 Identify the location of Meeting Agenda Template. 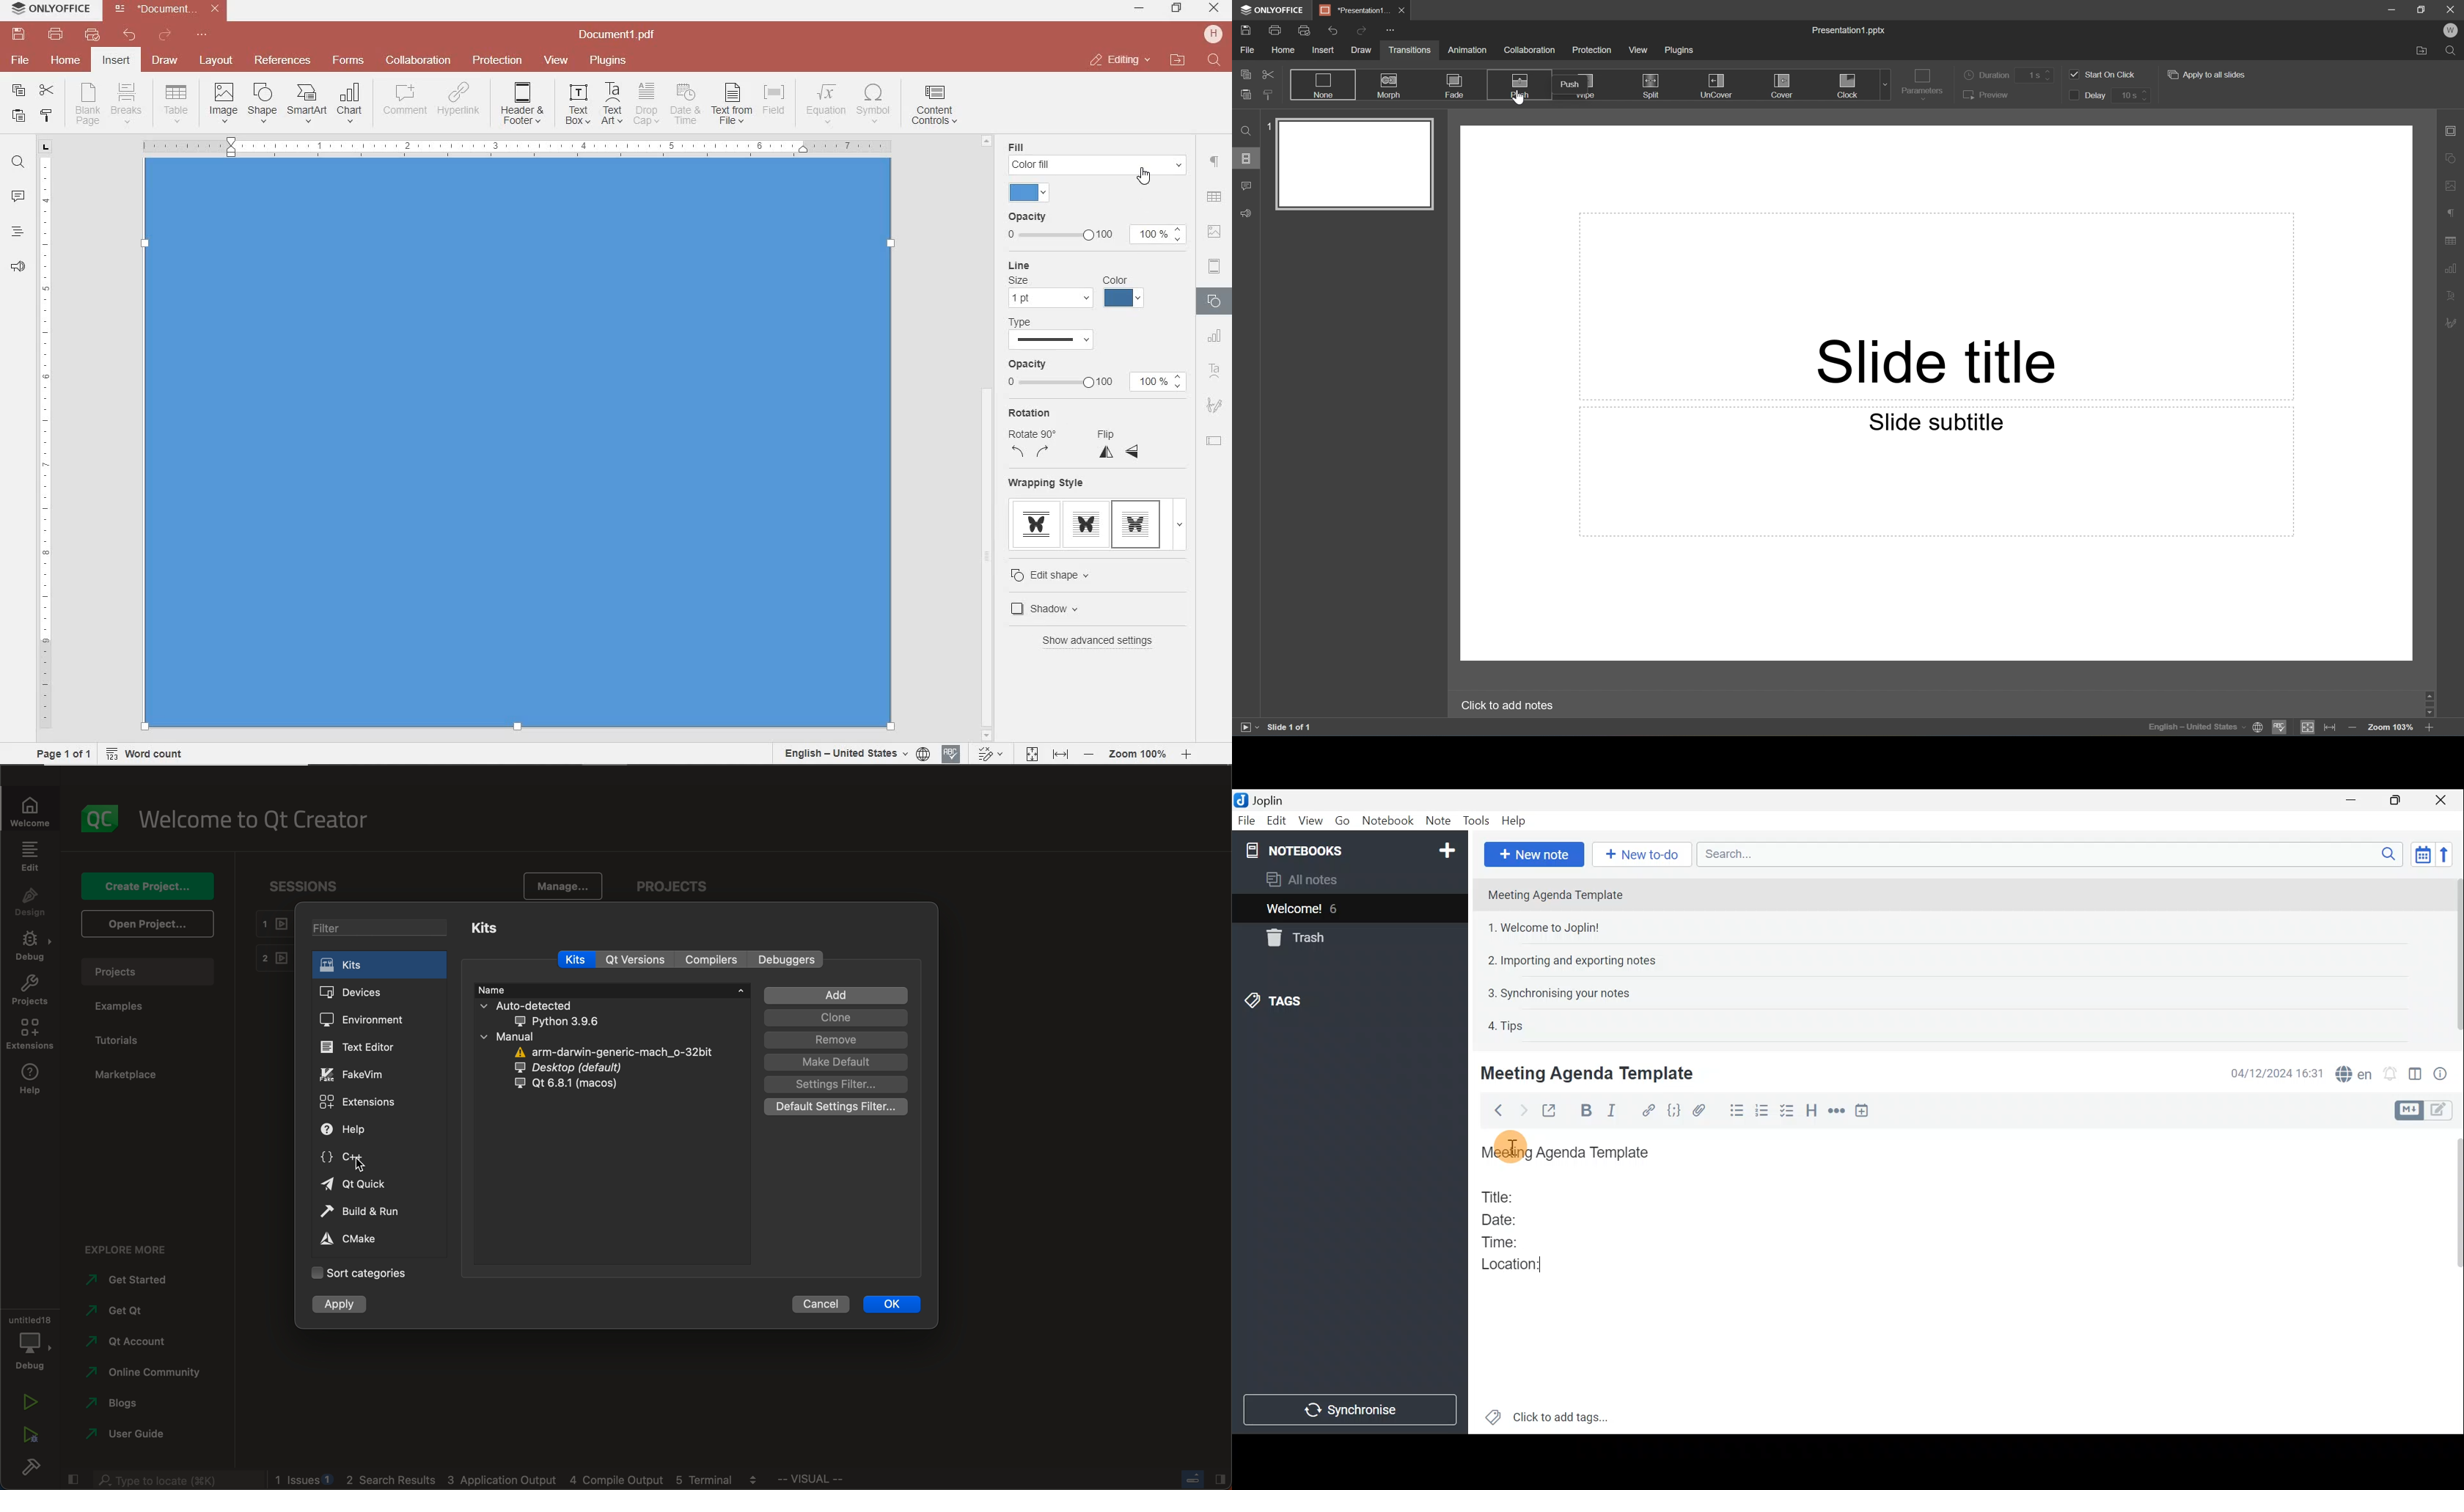
(1557, 894).